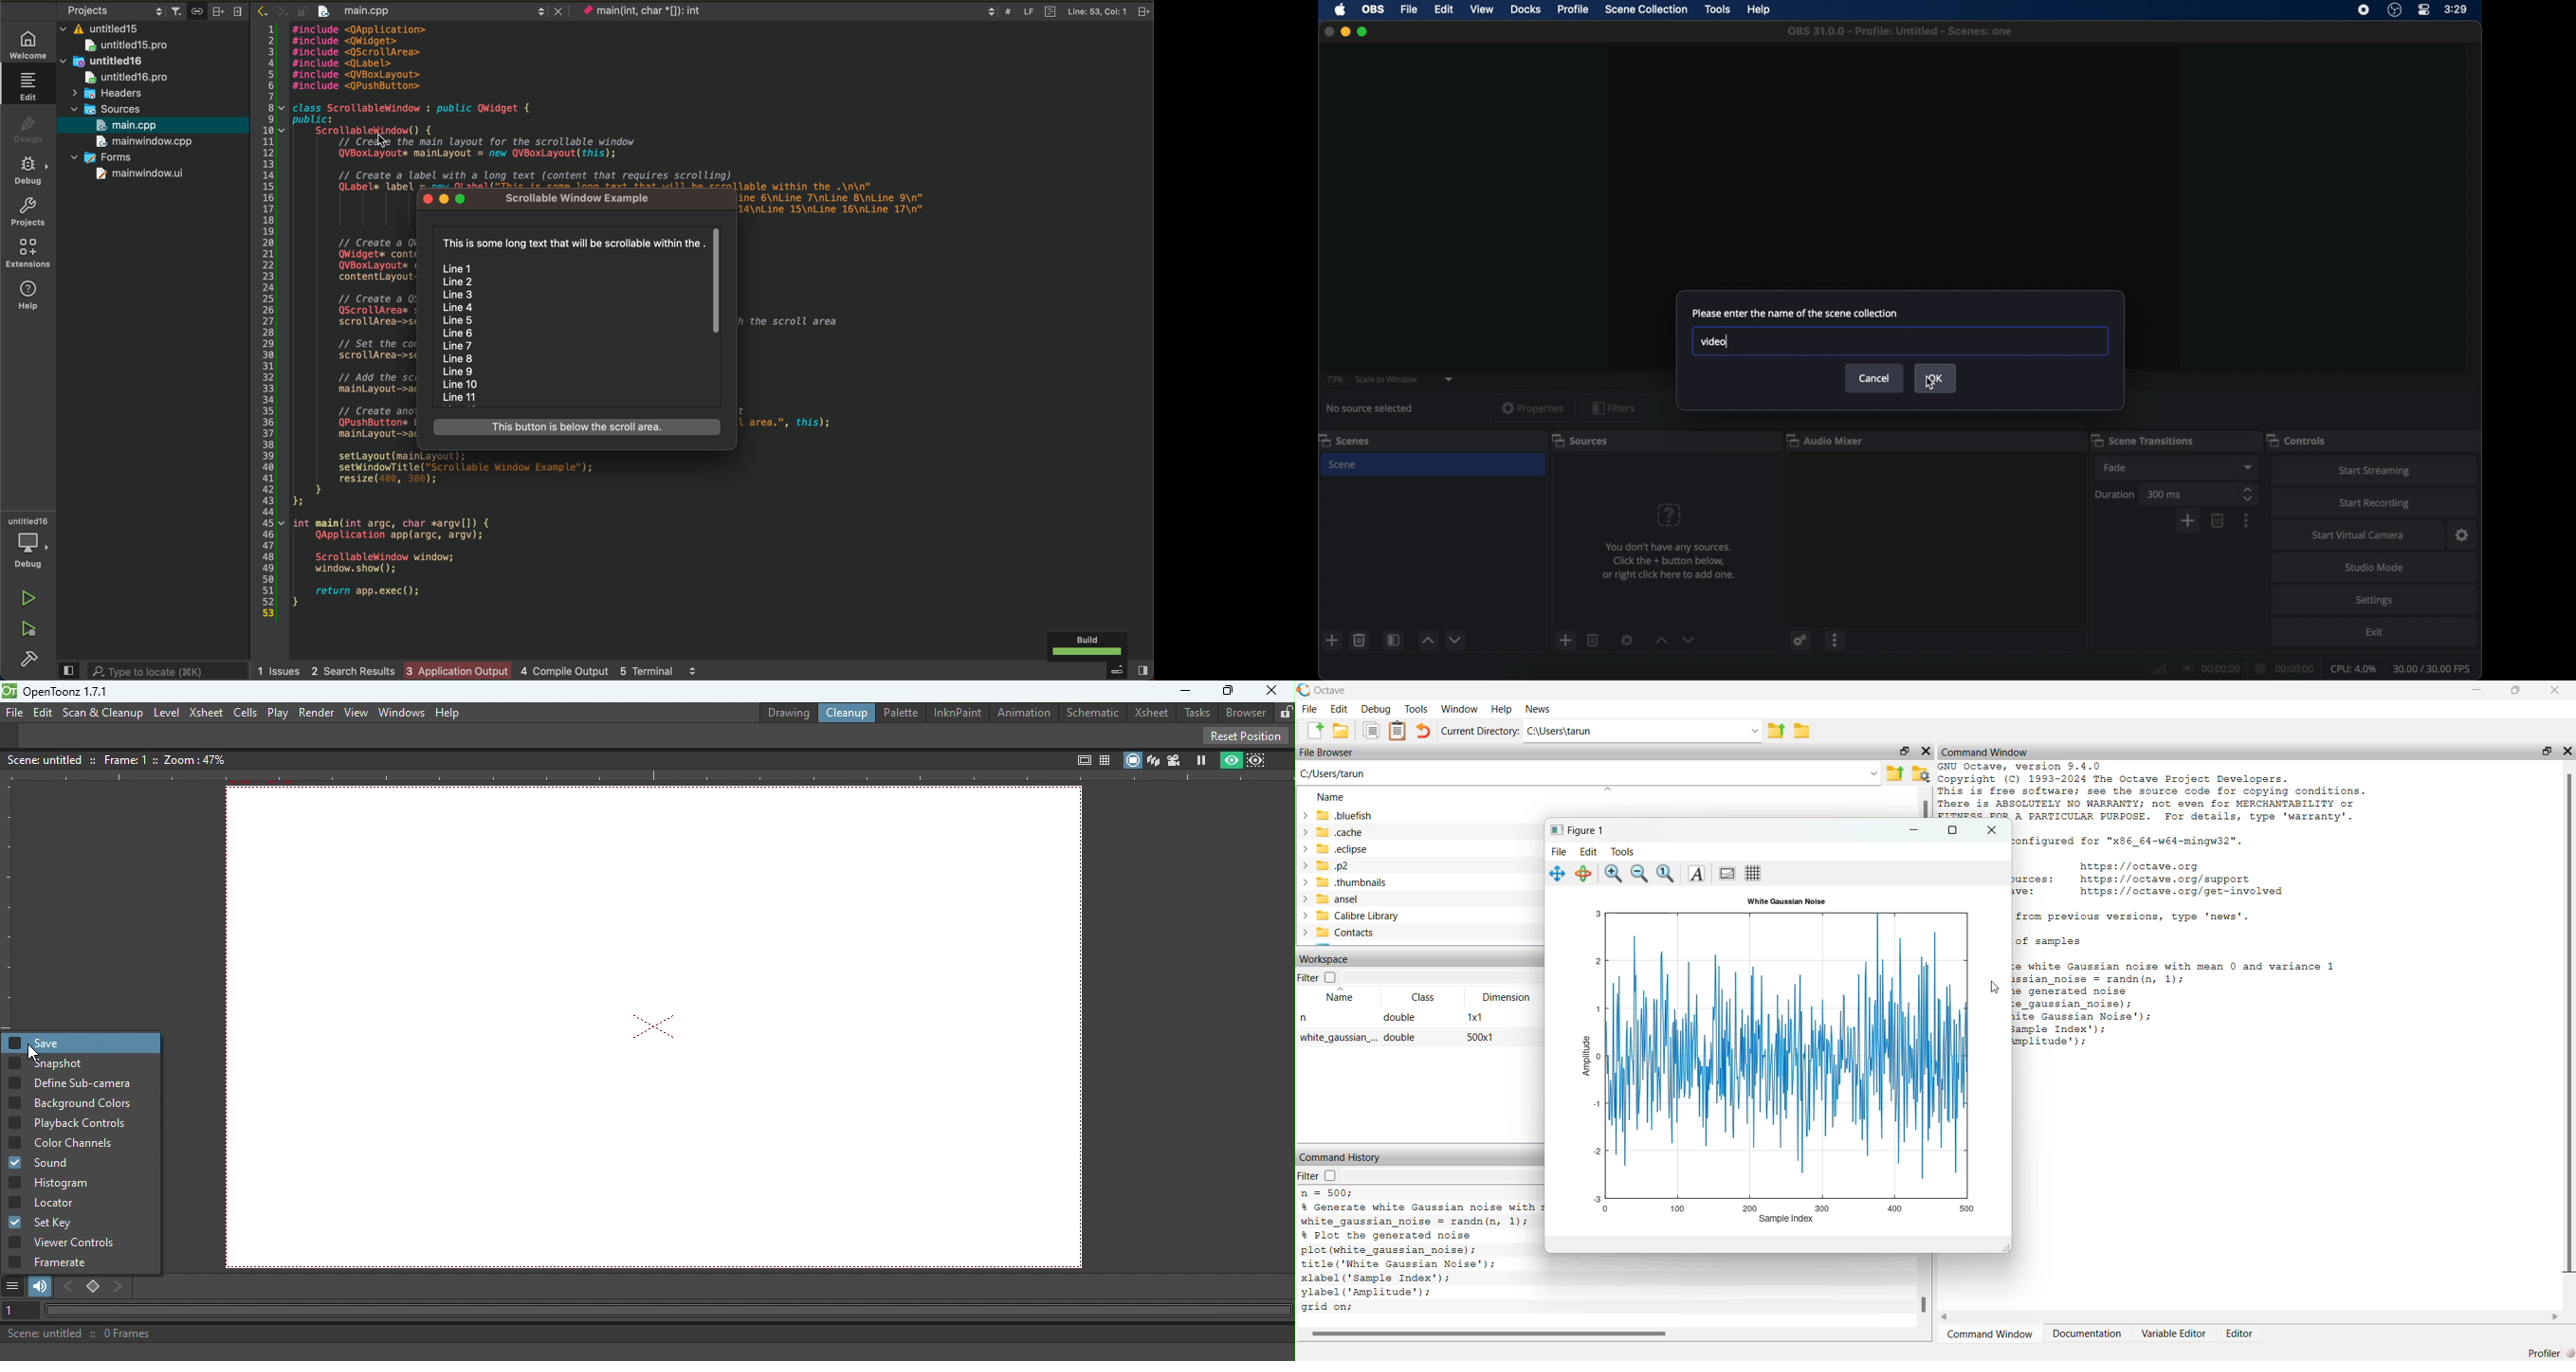 This screenshot has height=1372, width=2576. Describe the element at coordinates (1670, 561) in the screenshot. I see `info` at that location.